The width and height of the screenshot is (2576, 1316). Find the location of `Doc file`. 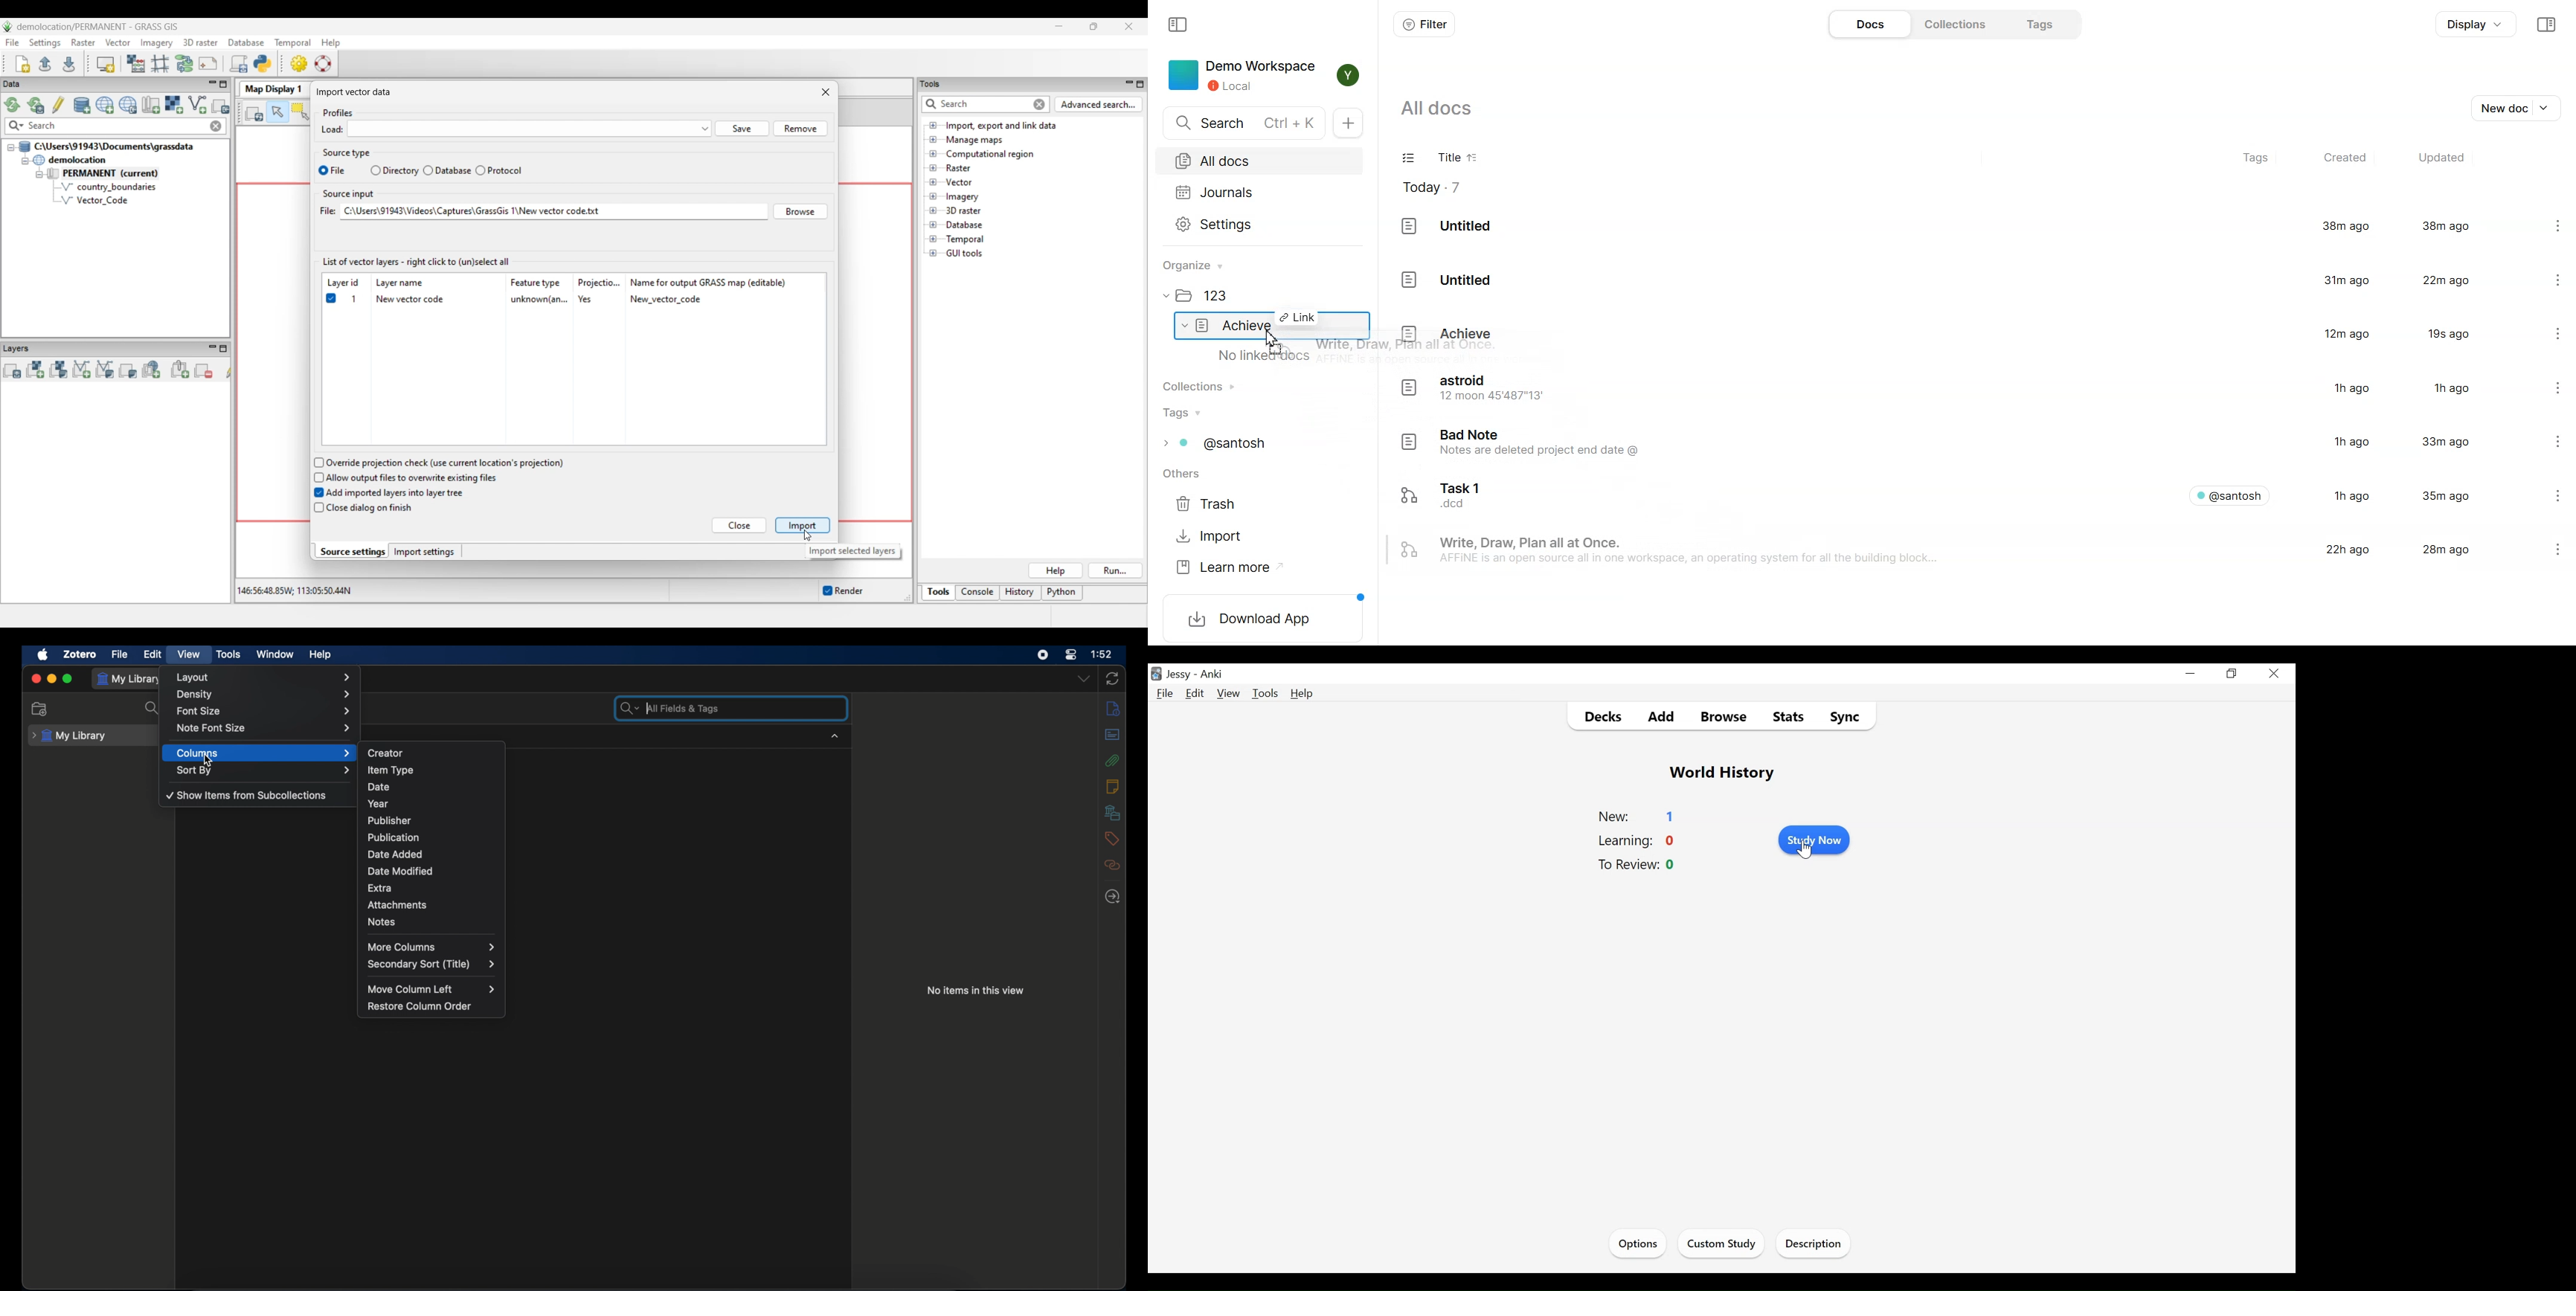

Doc file is located at coordinates (1947, 444).